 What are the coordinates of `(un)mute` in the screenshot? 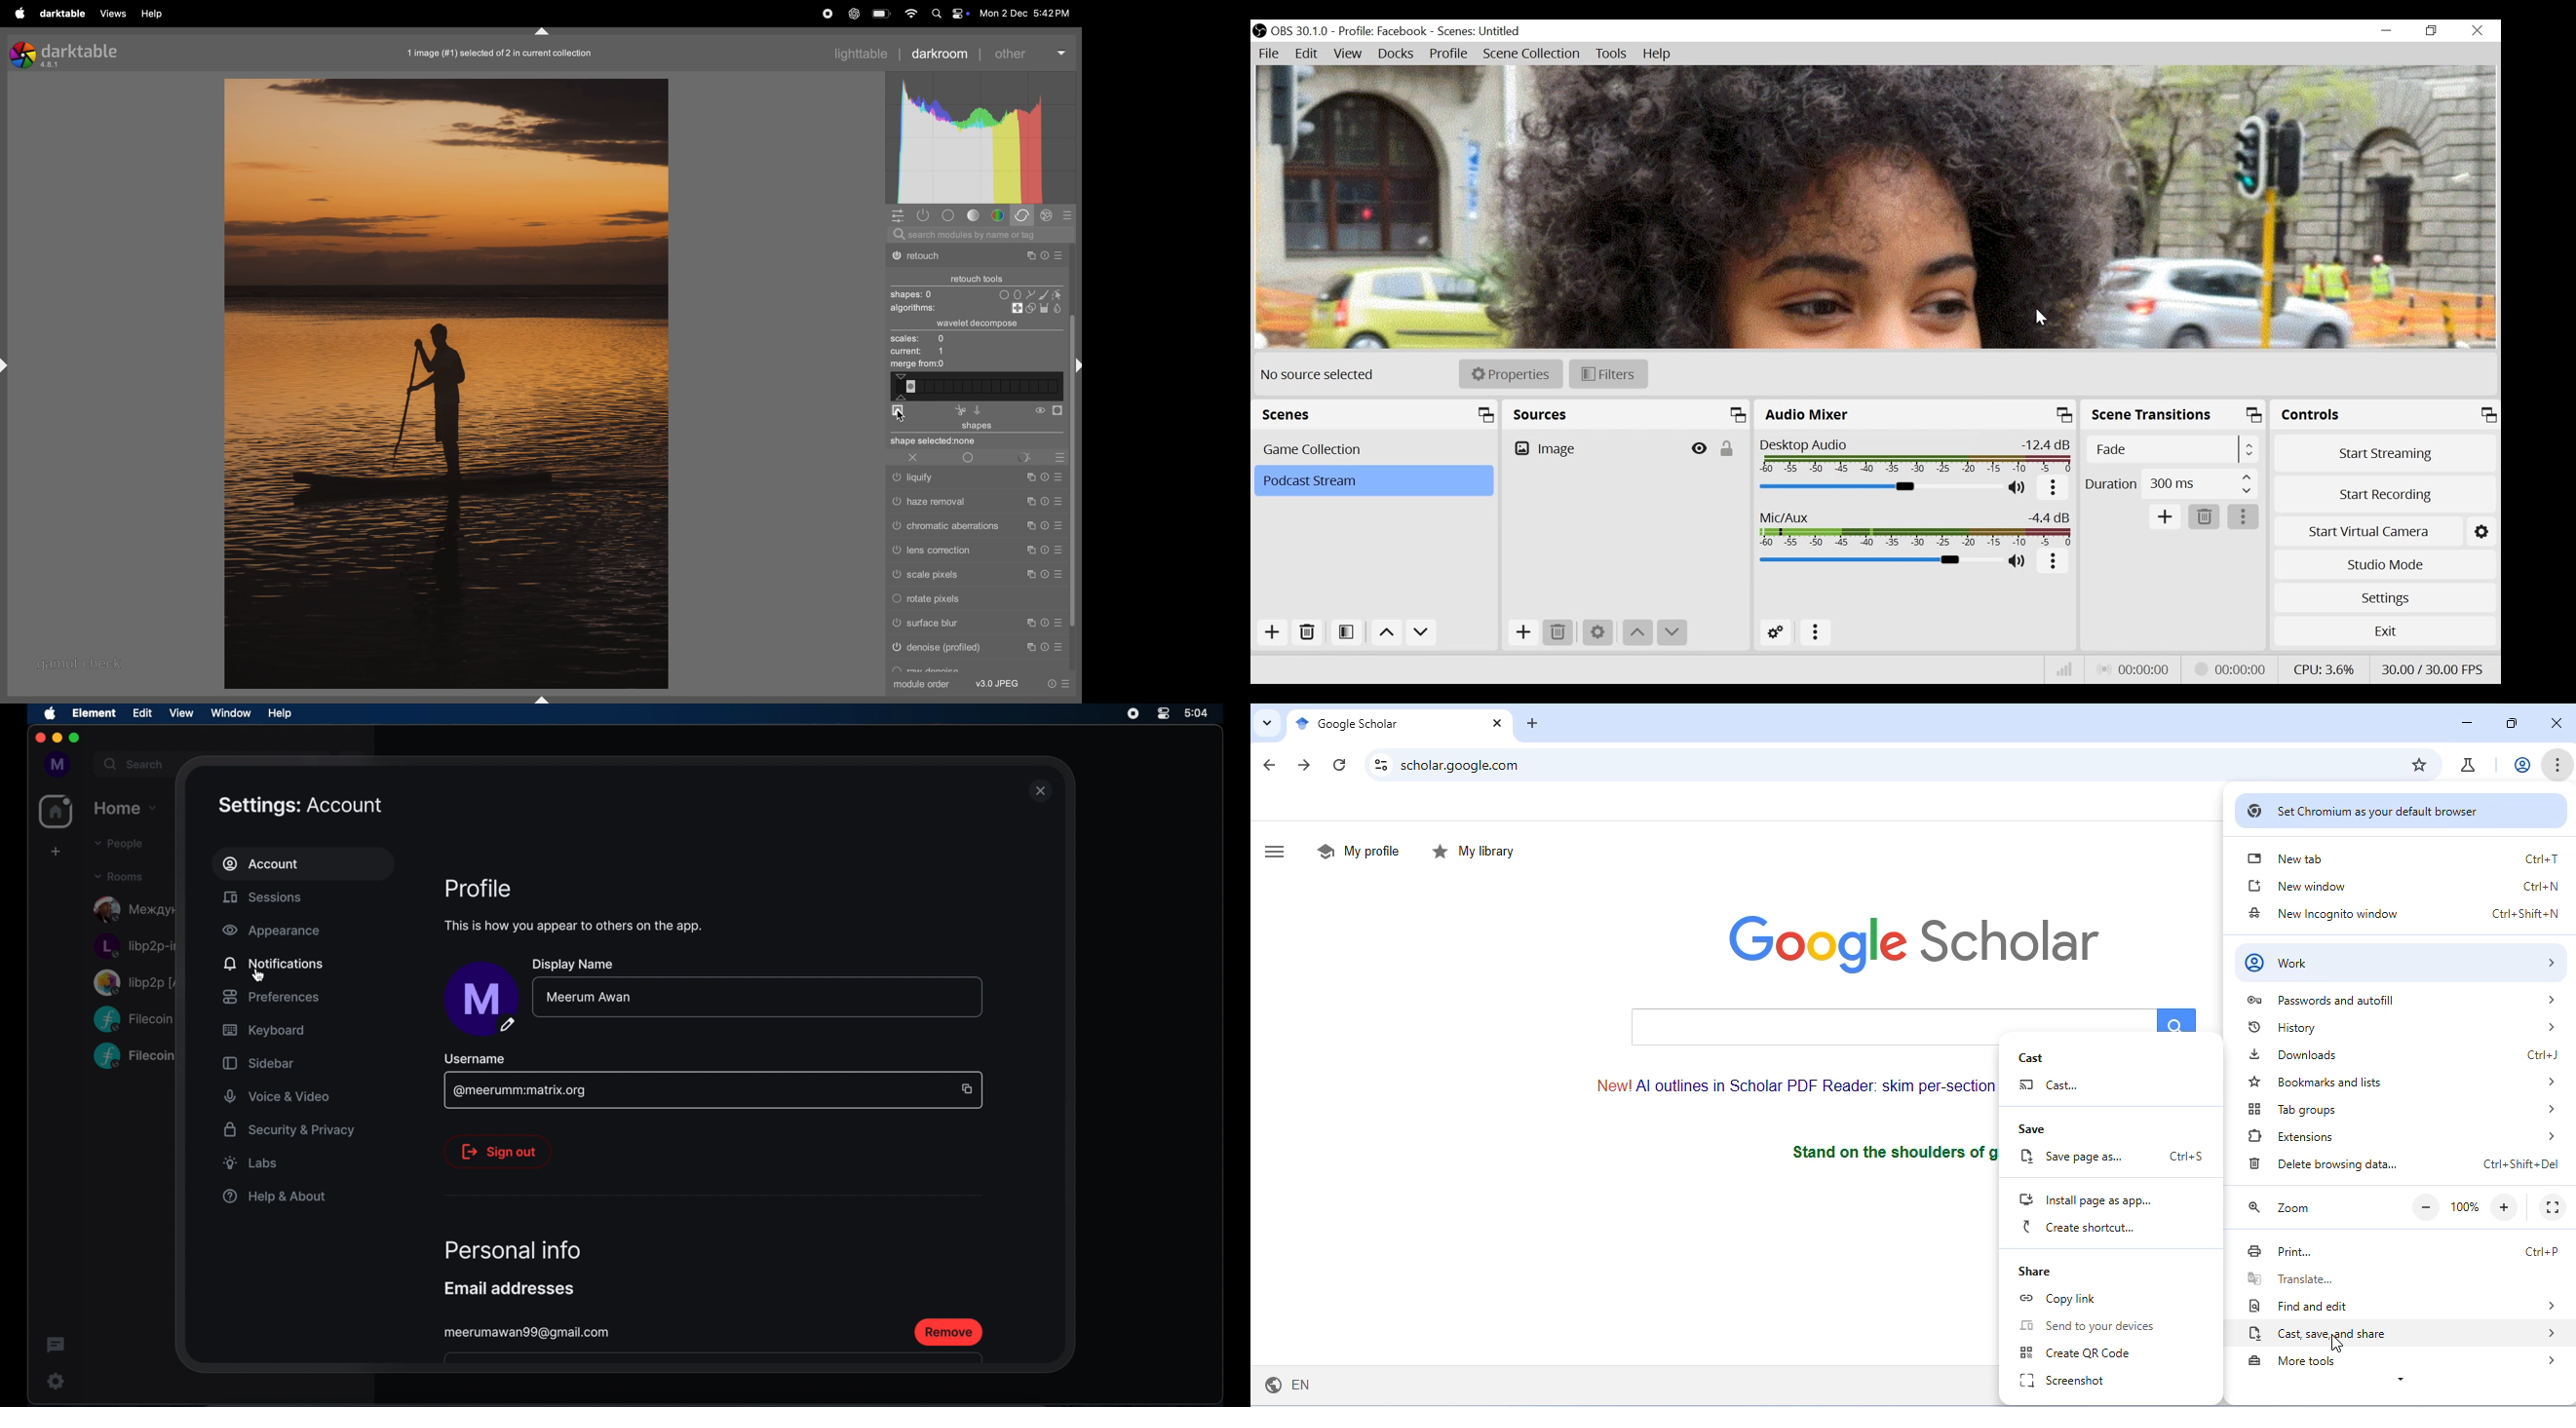 It's located at (2019, 561).